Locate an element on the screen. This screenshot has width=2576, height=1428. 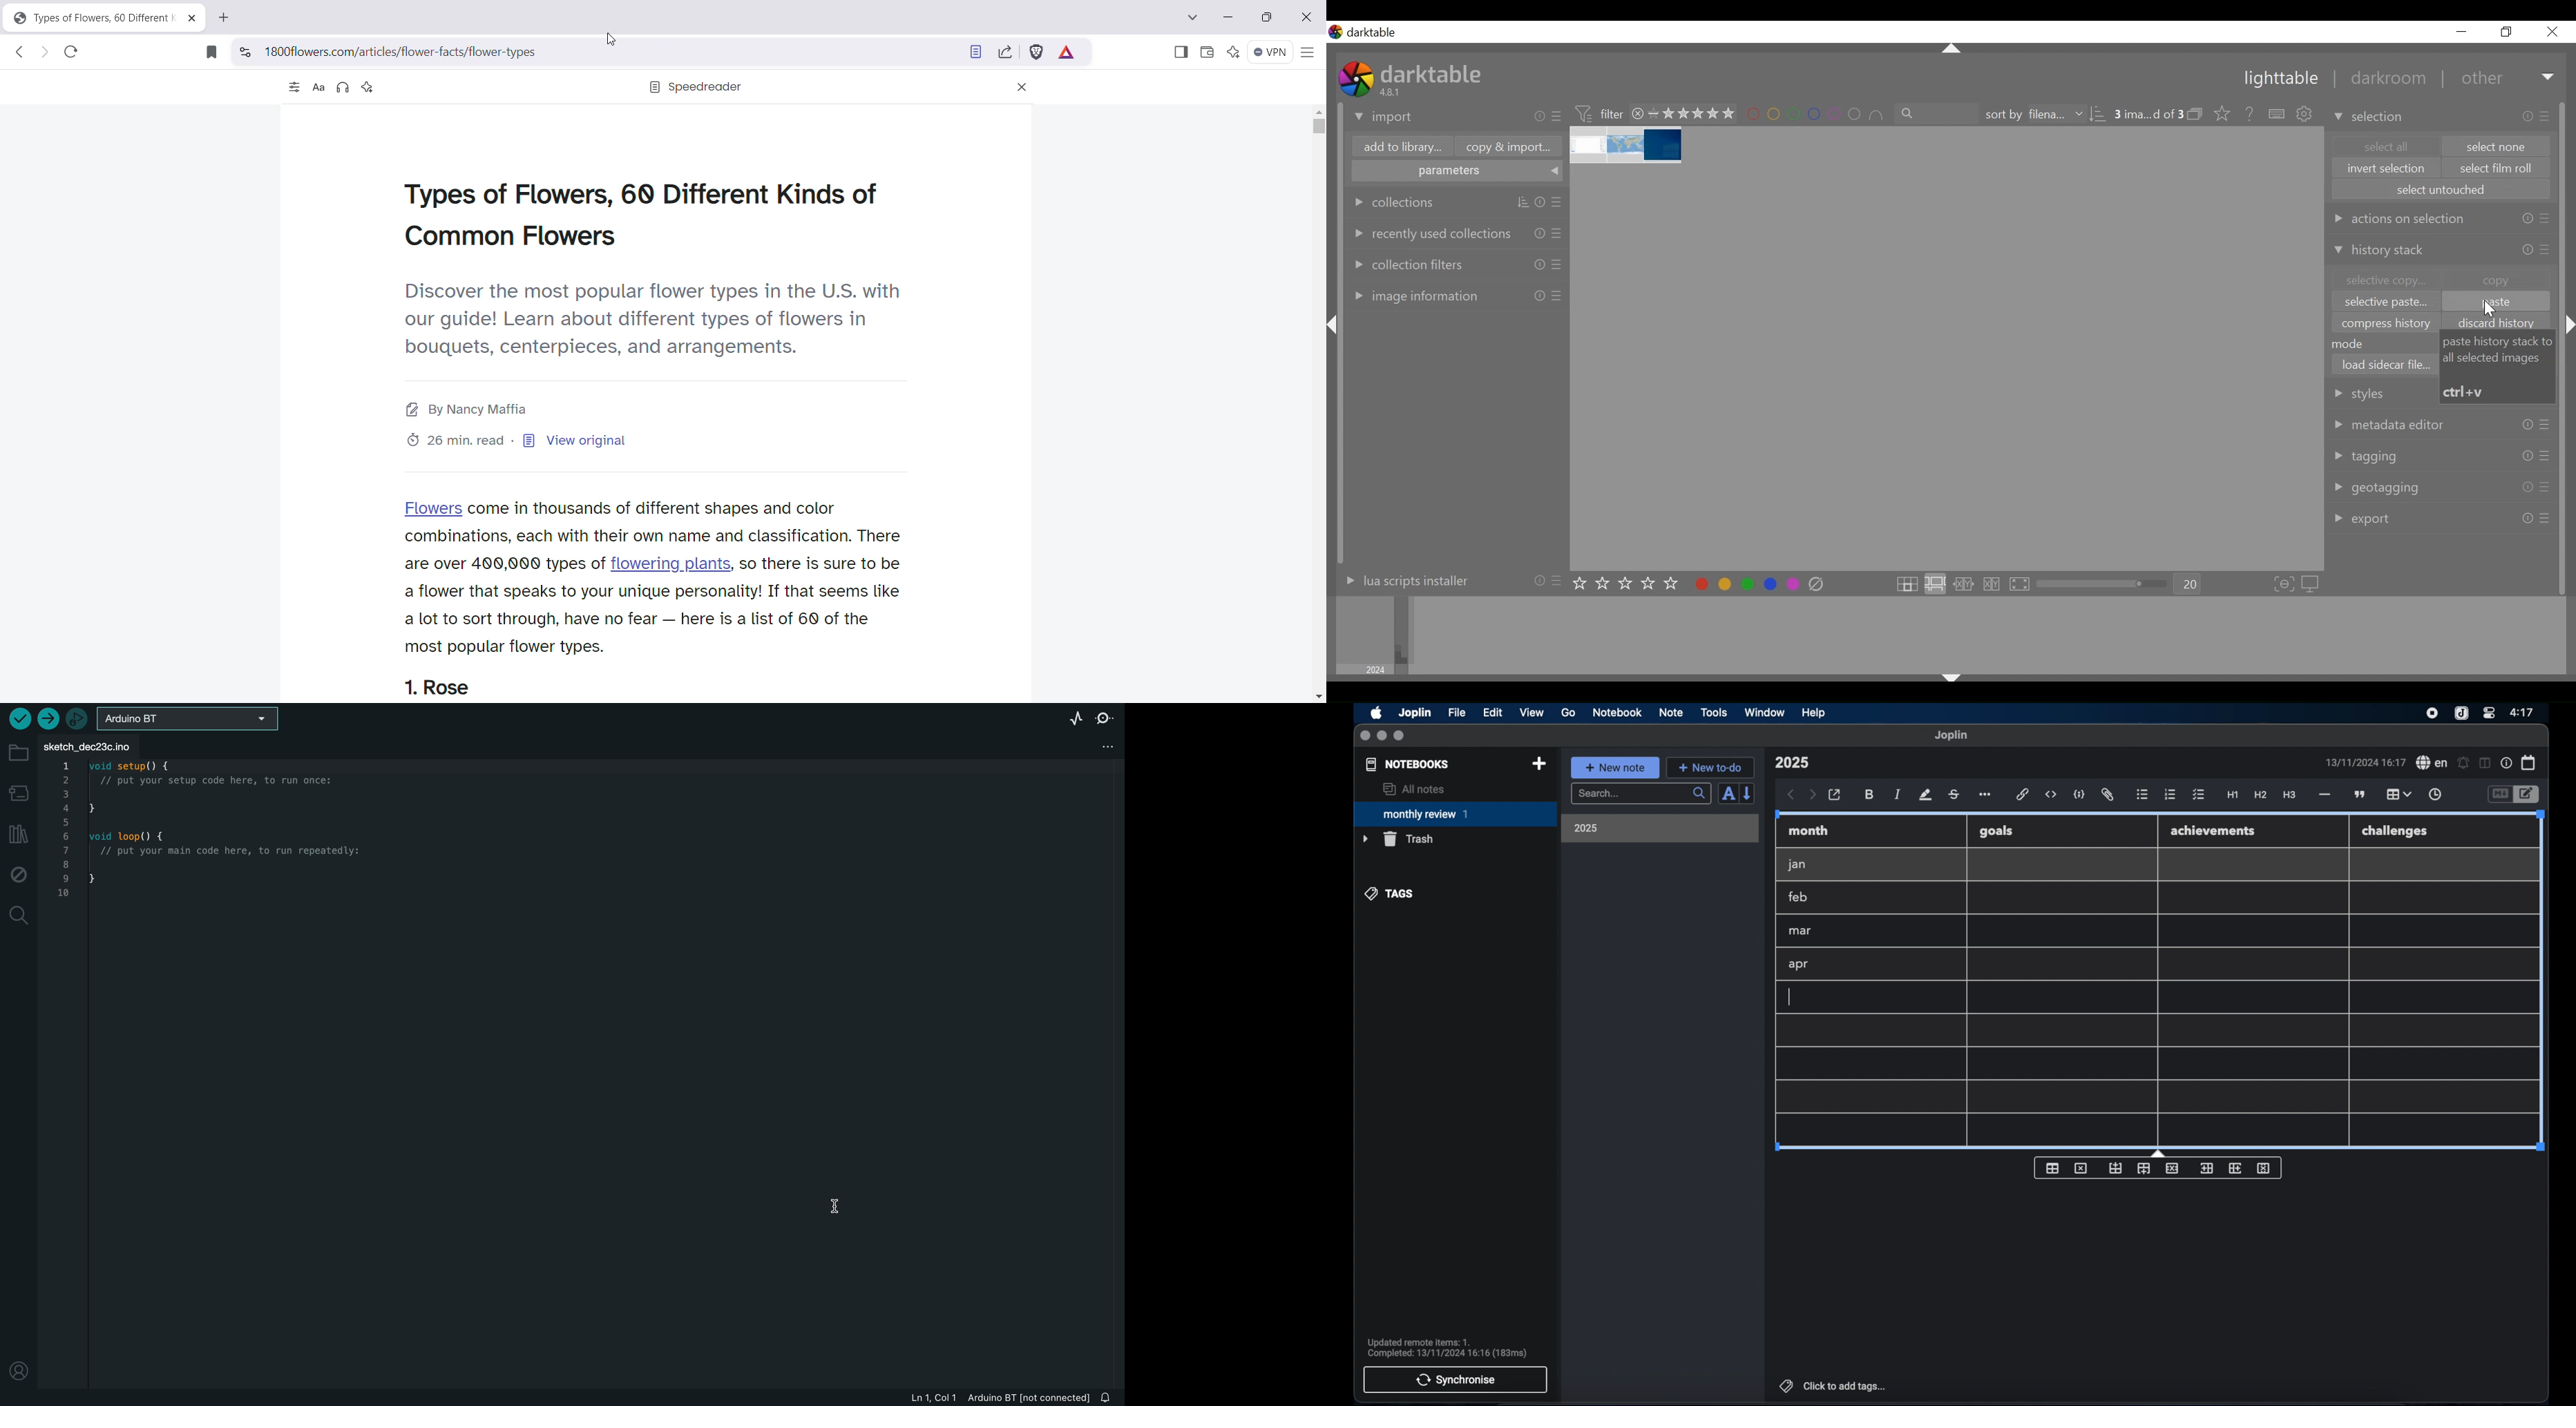
trash is located at coordinates (1398, 839).